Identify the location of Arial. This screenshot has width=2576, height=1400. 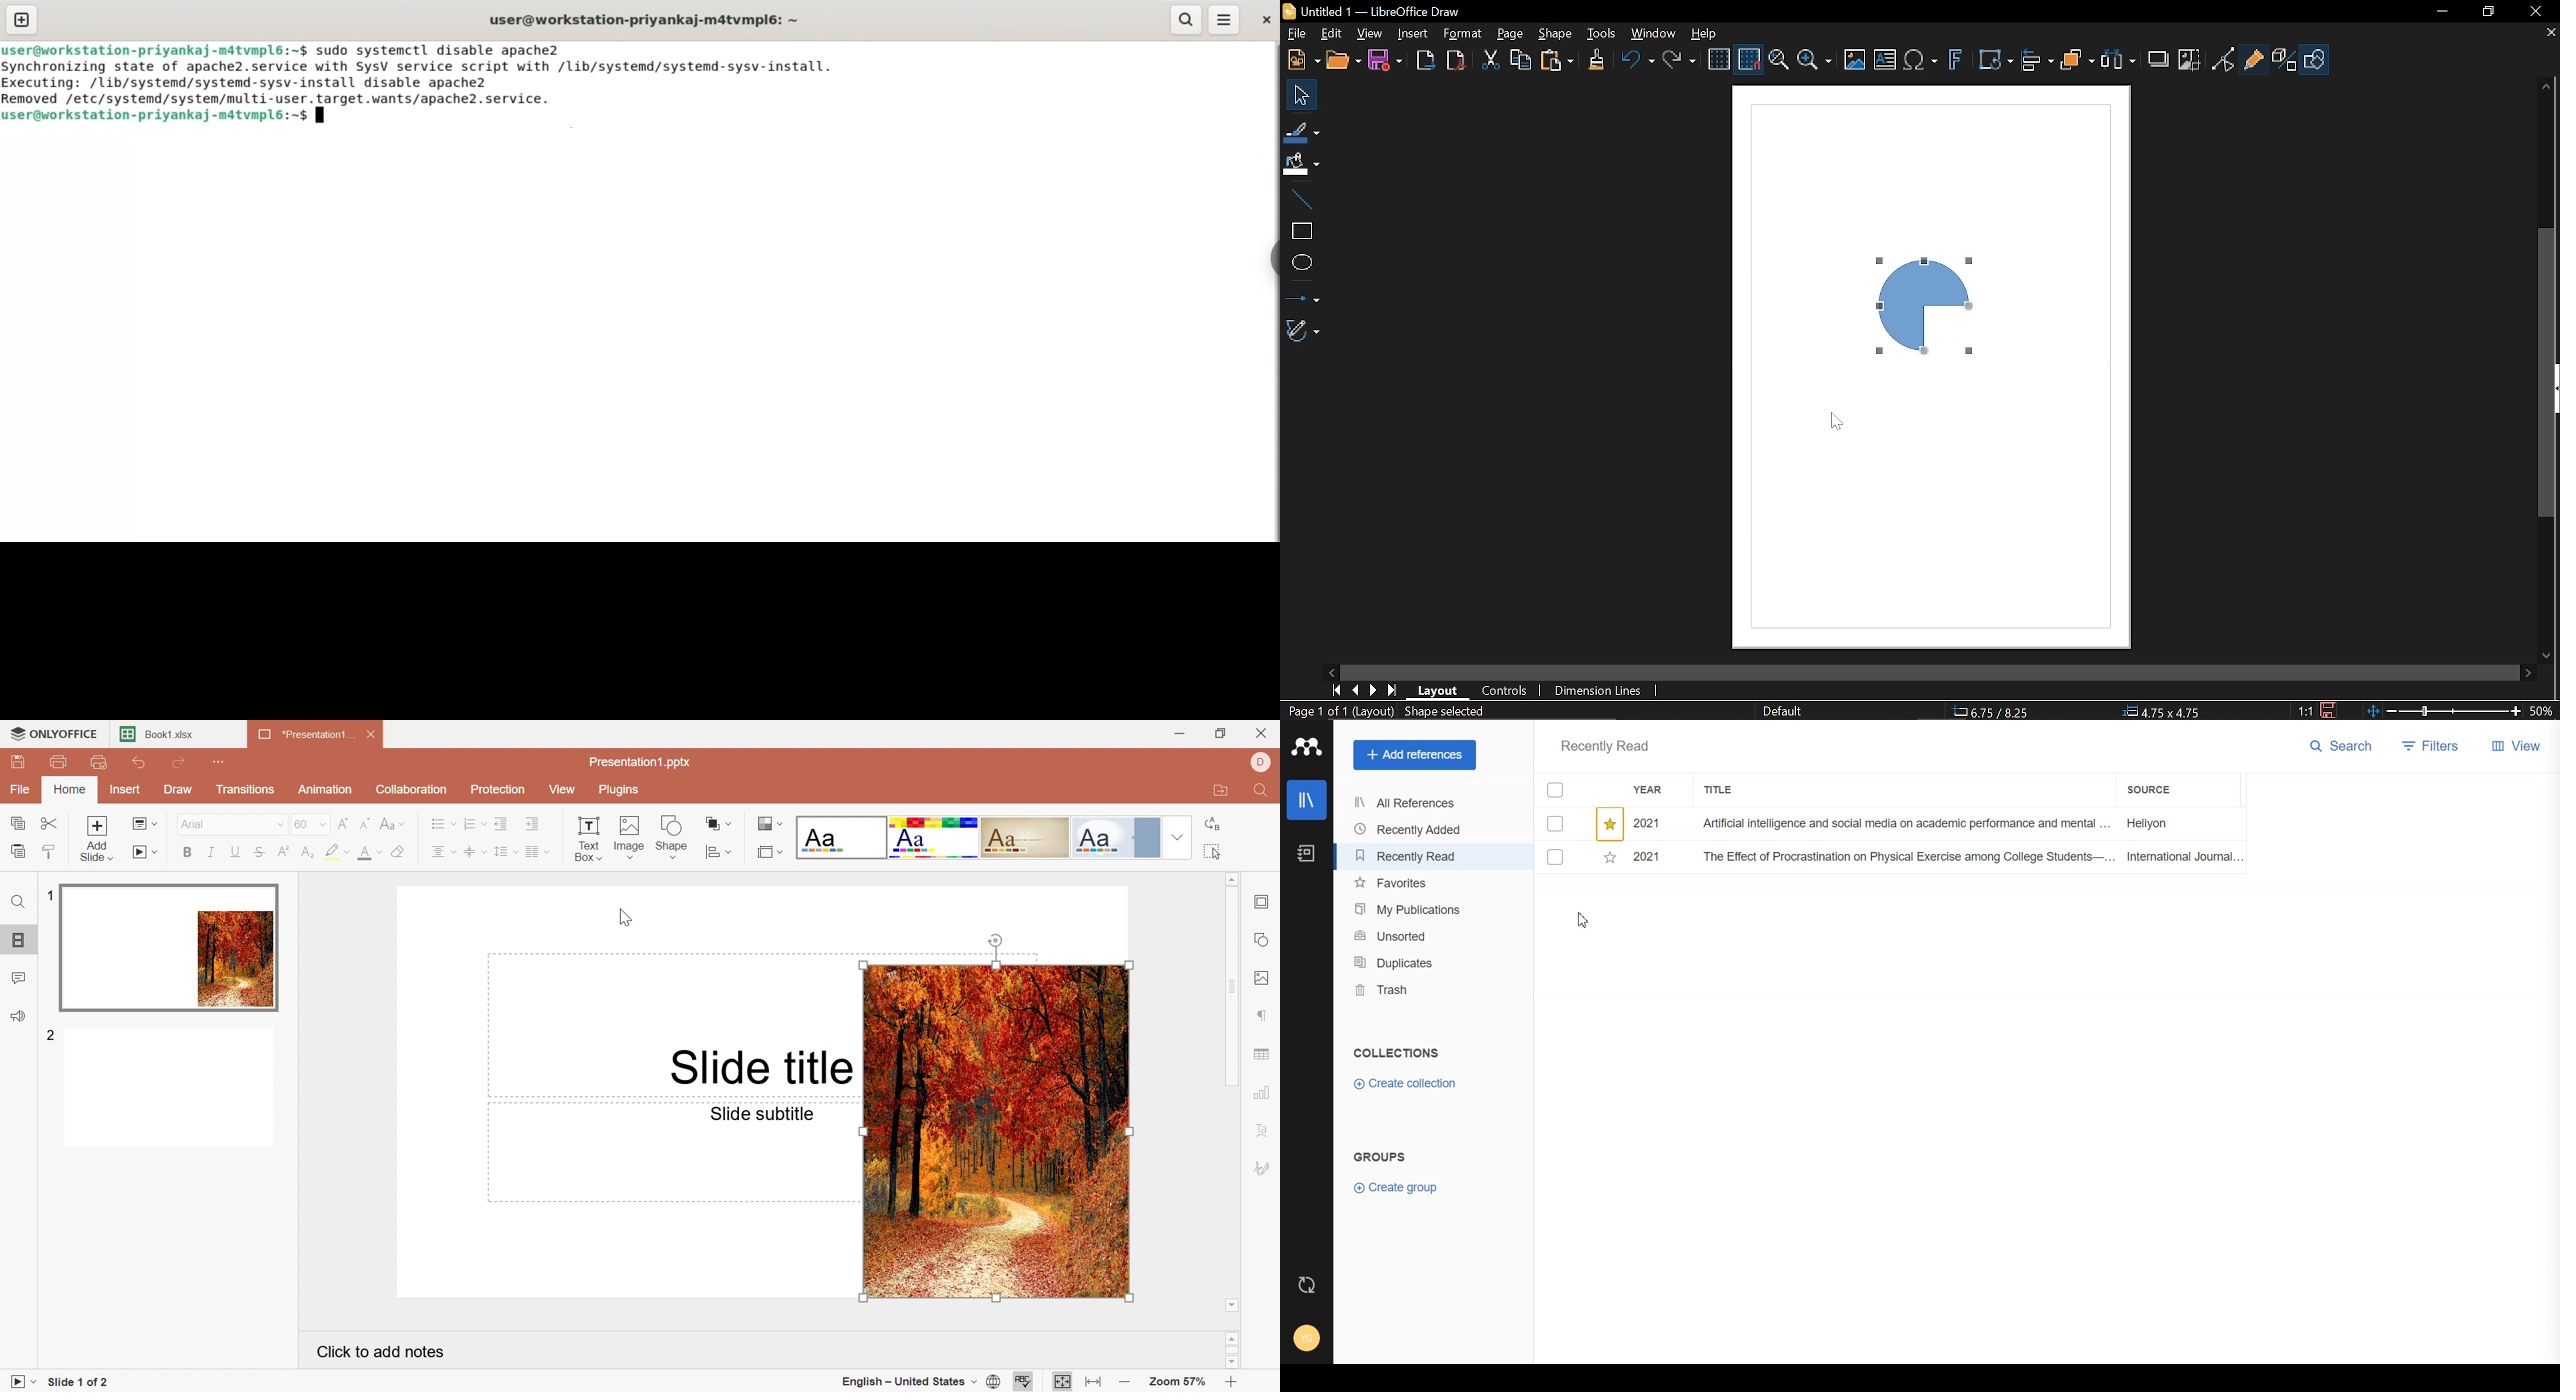
(231, 825).